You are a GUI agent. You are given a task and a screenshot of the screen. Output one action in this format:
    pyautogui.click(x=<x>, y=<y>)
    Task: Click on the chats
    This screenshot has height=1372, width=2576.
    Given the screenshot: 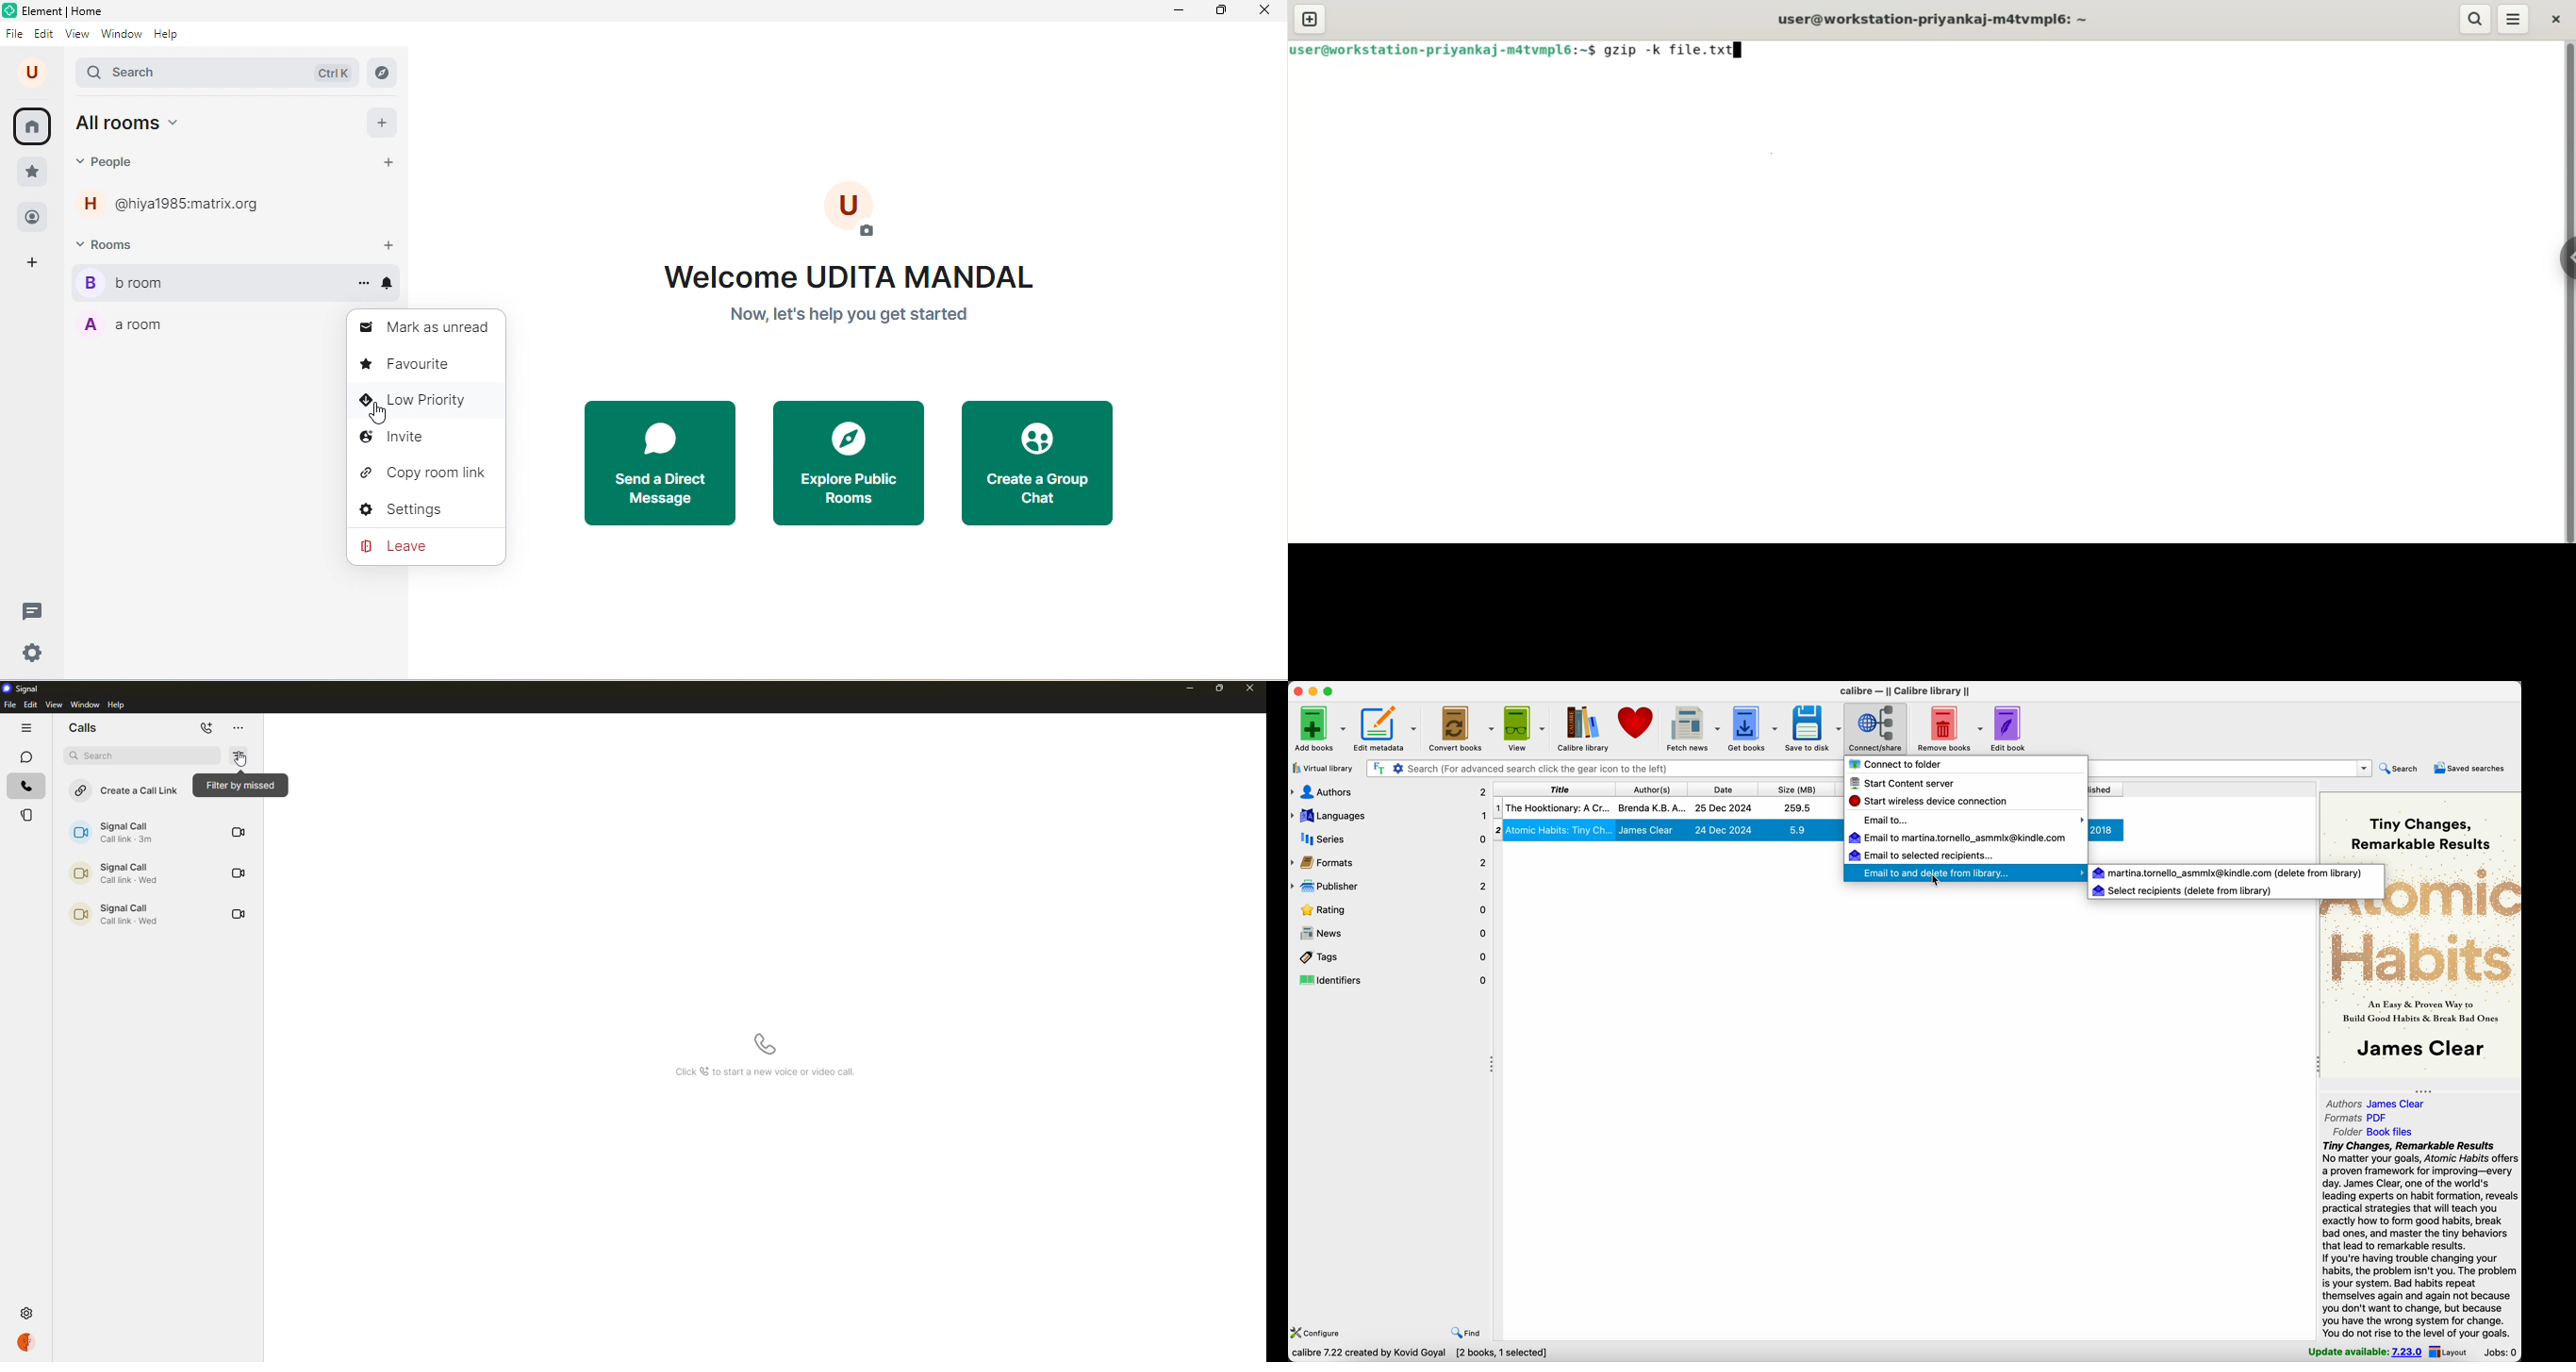 What is the action you would take?
    pyautogui.click(x=26, y=757)
    